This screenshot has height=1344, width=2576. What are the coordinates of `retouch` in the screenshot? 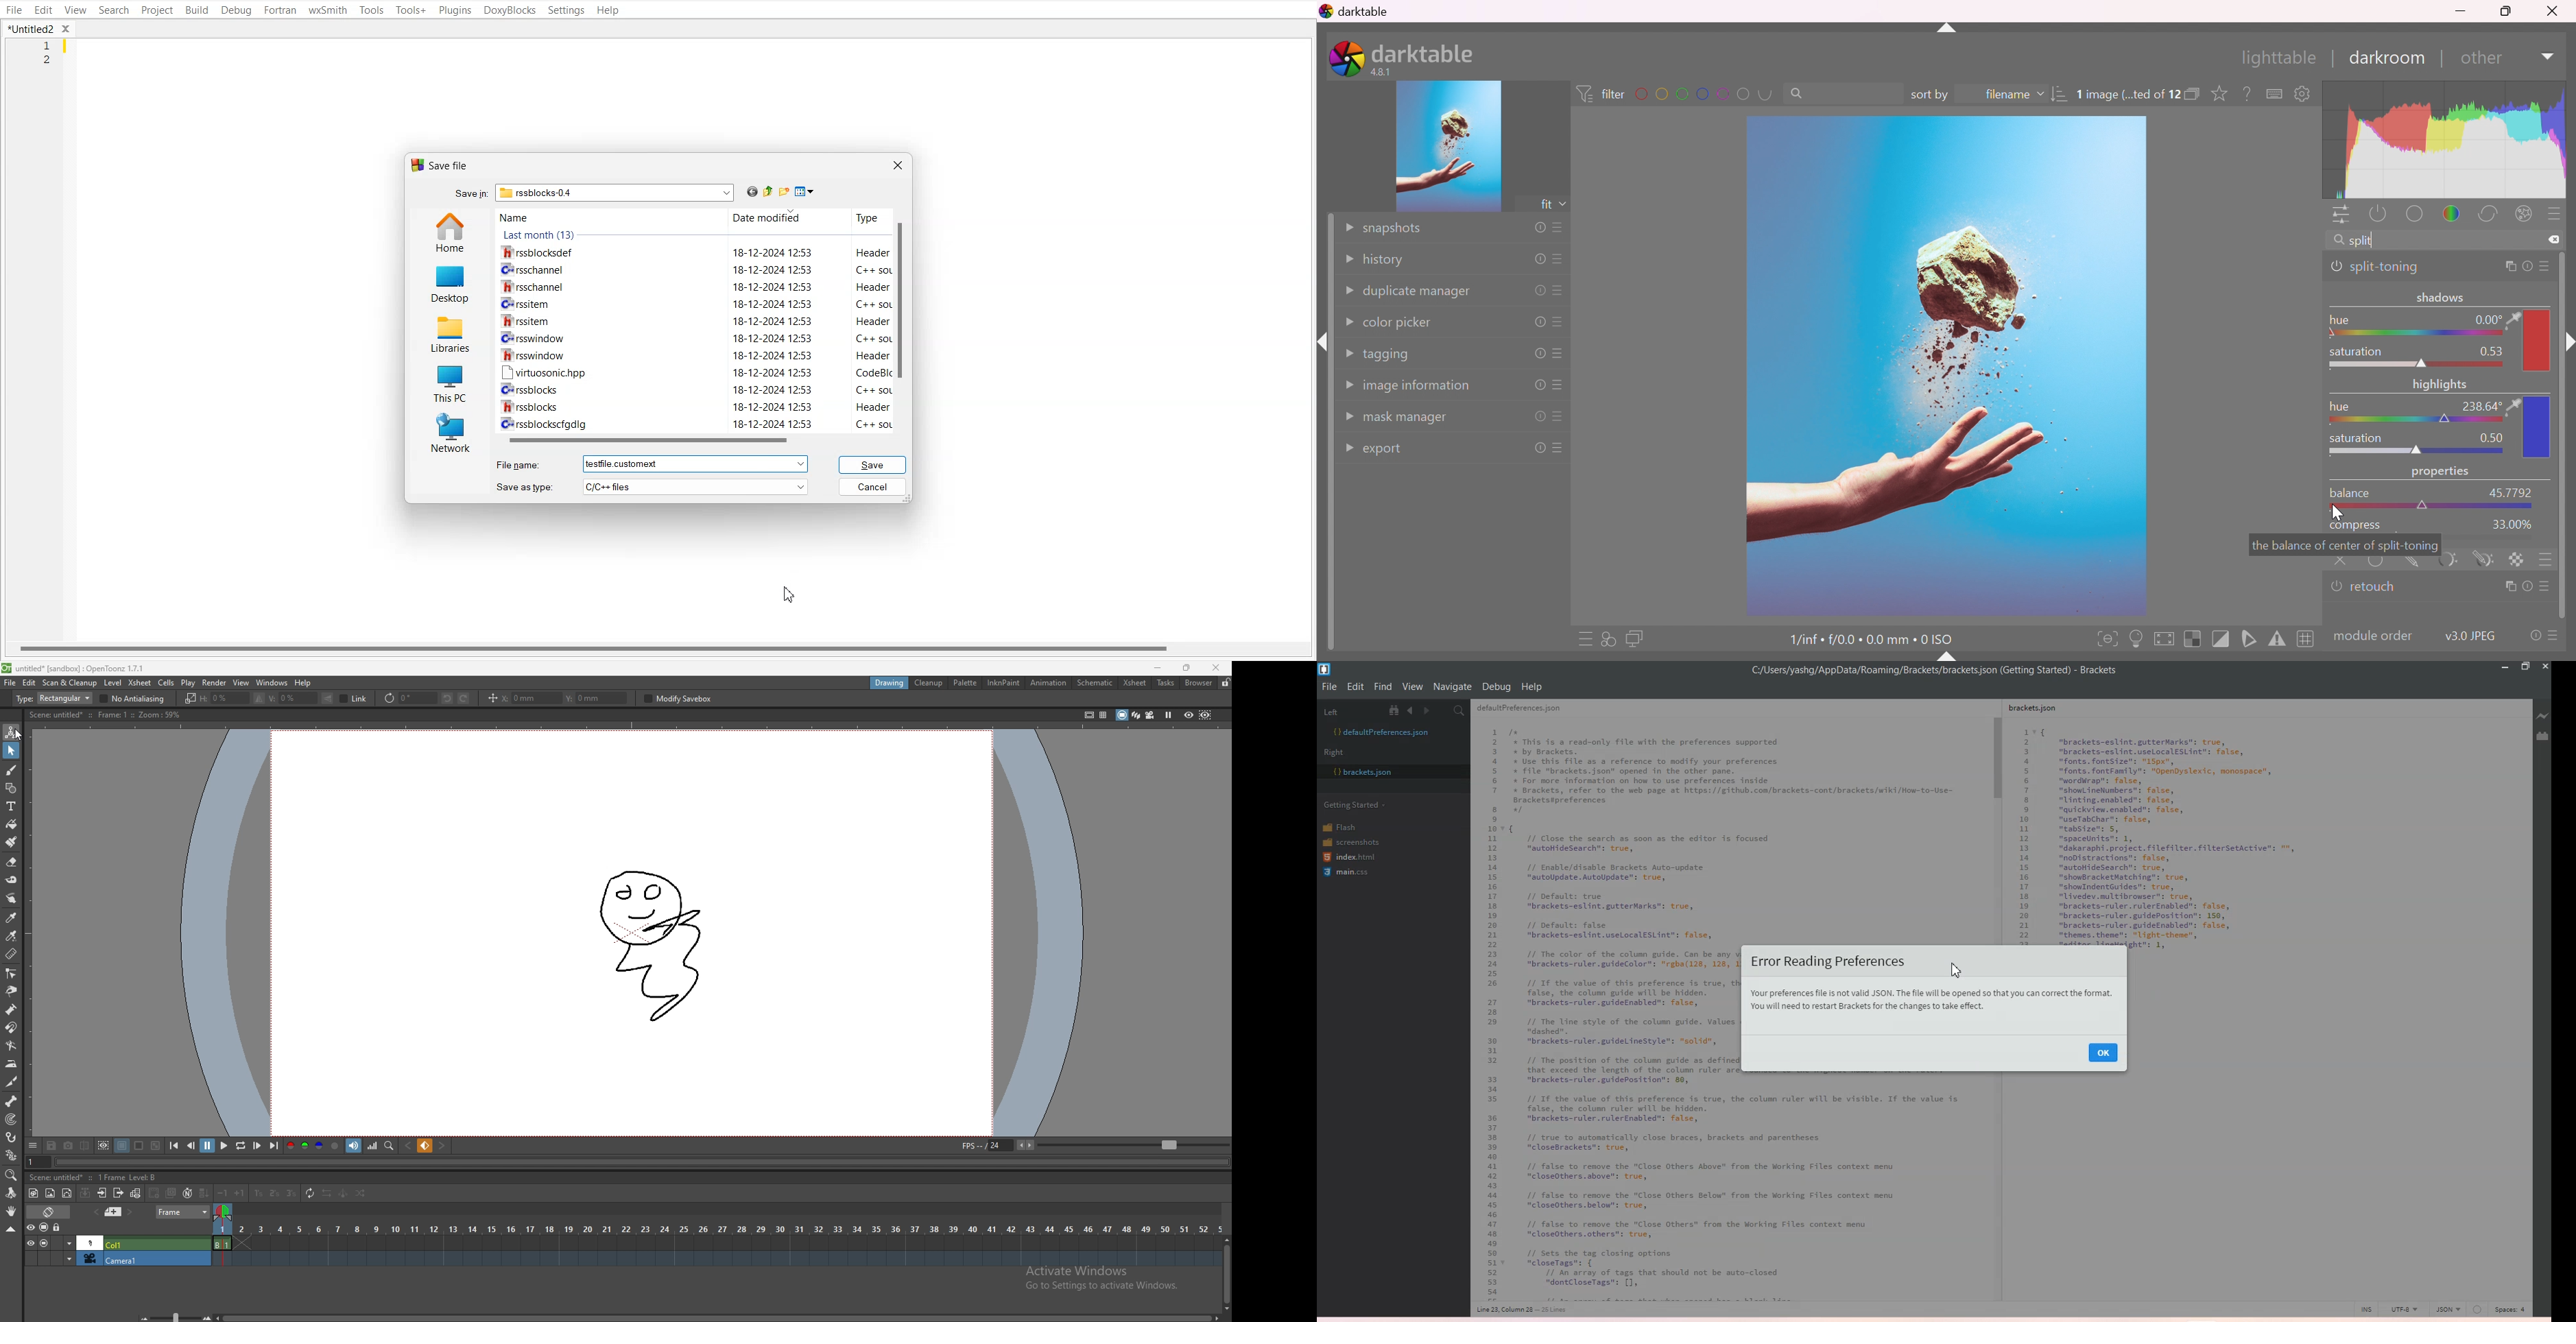 It's located at (2371, 584).